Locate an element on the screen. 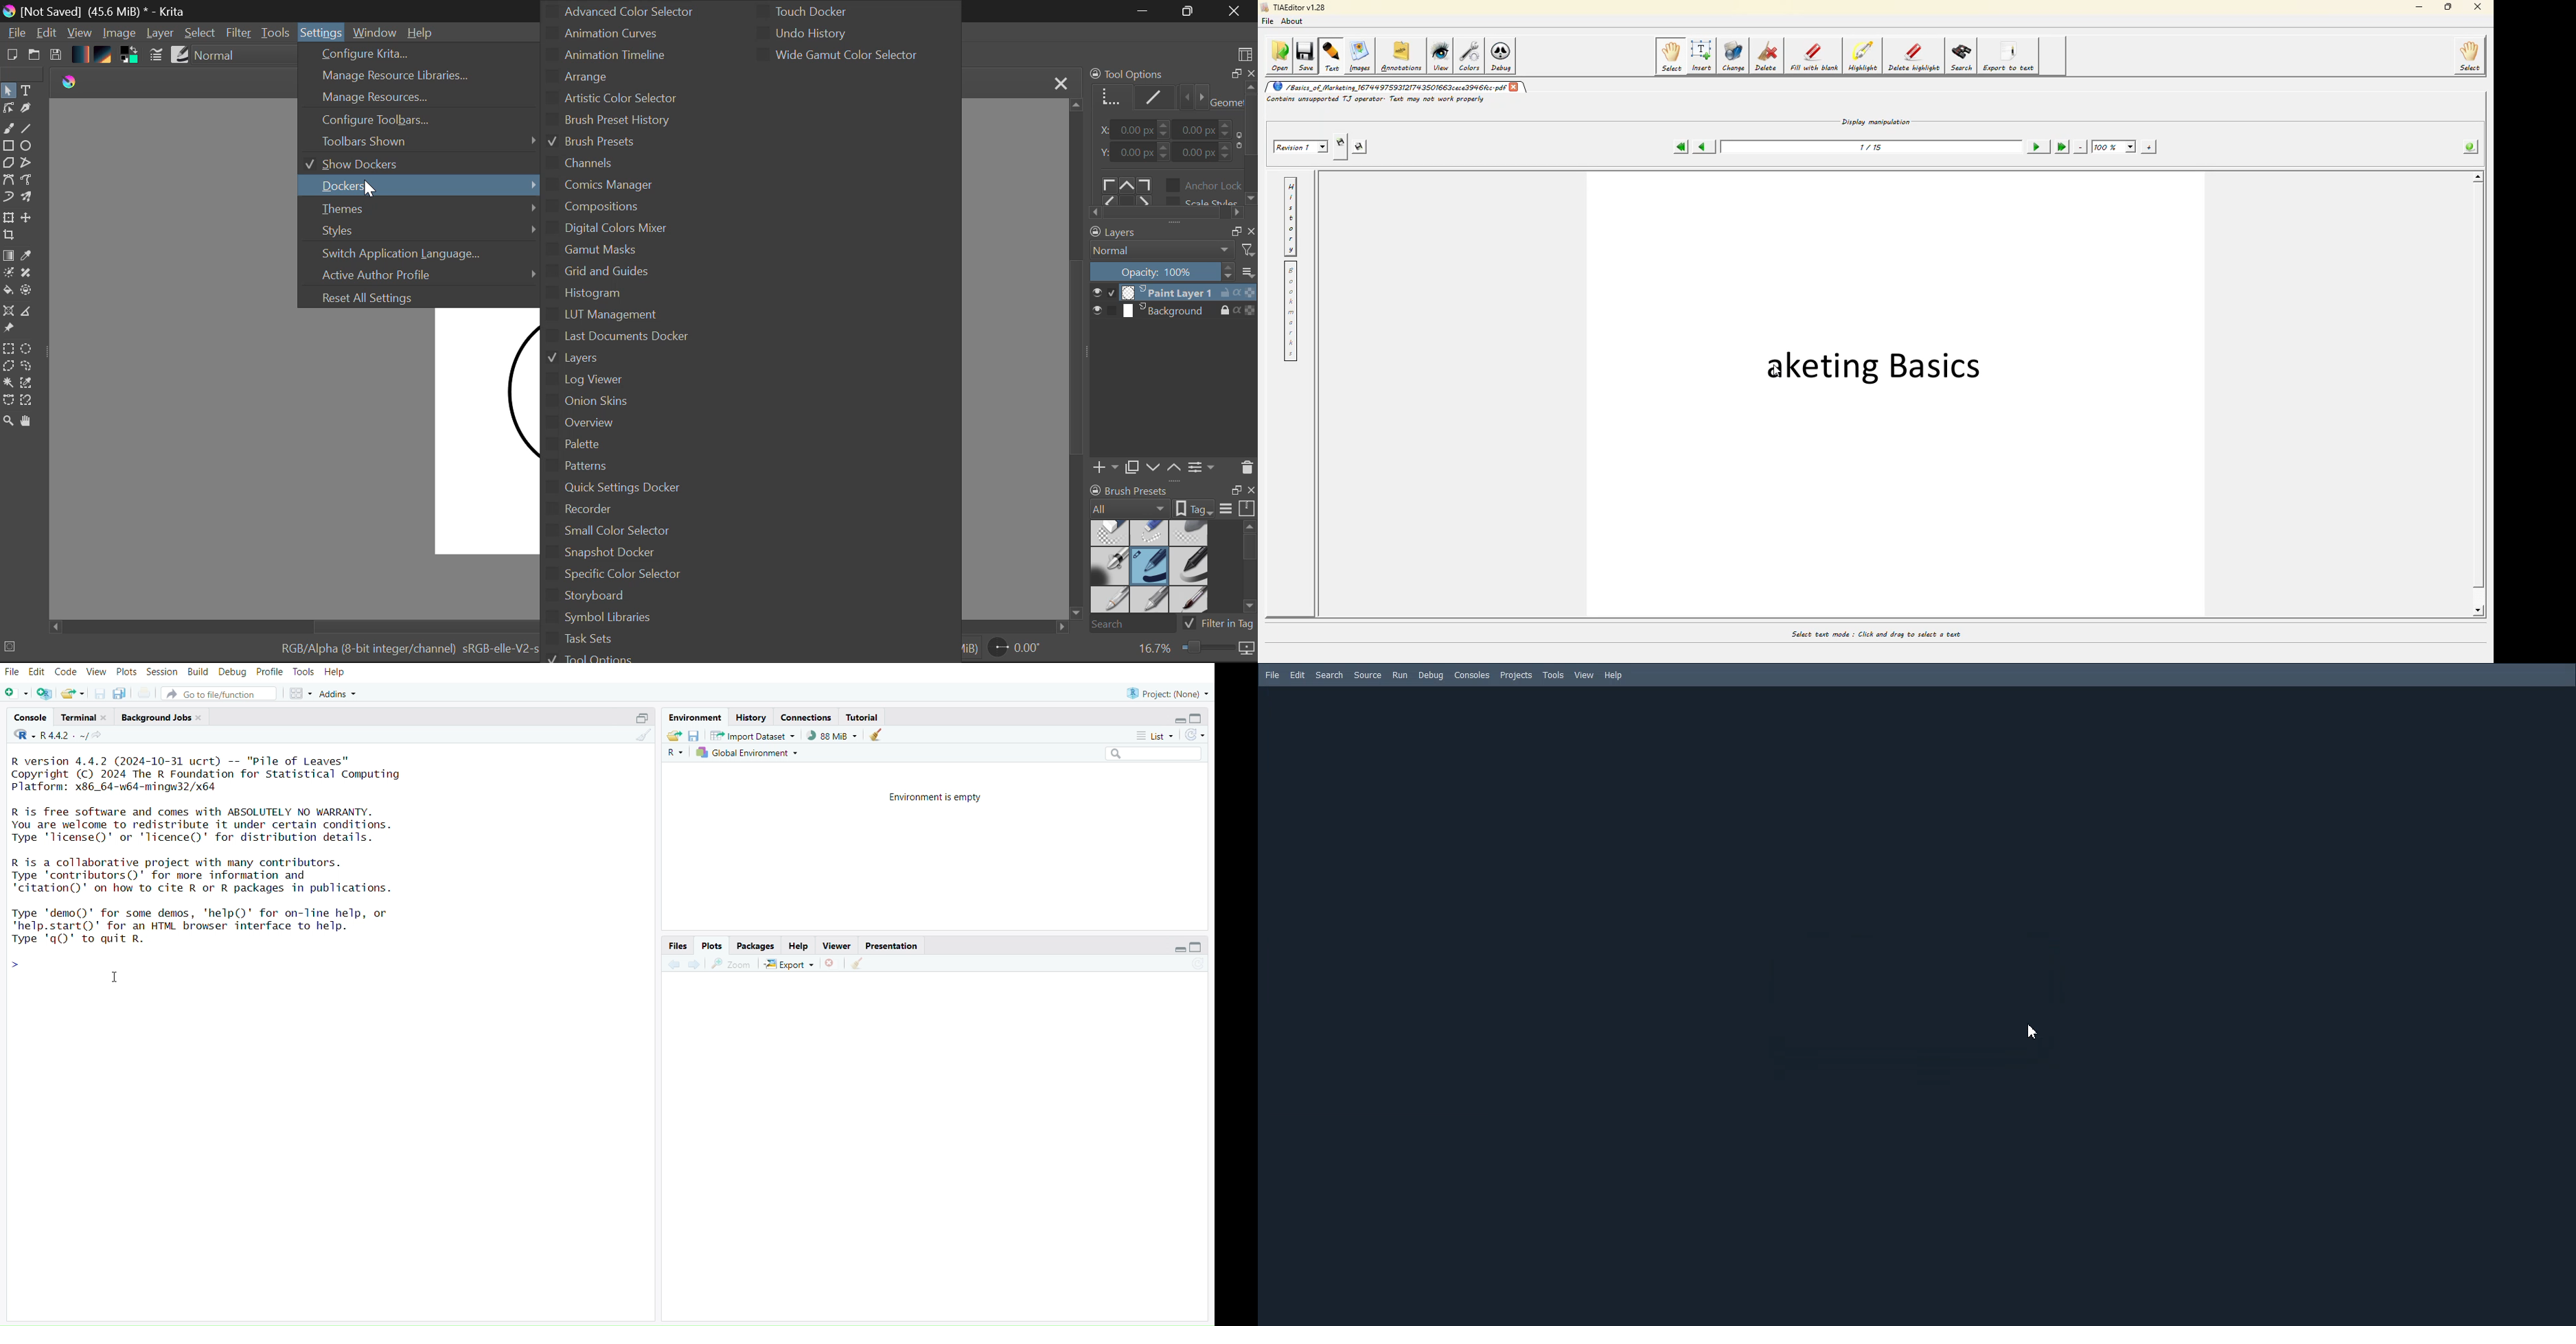 The height and width of the screenshot is (1344, 2576). collapse is located at coordinates (1199, 719).